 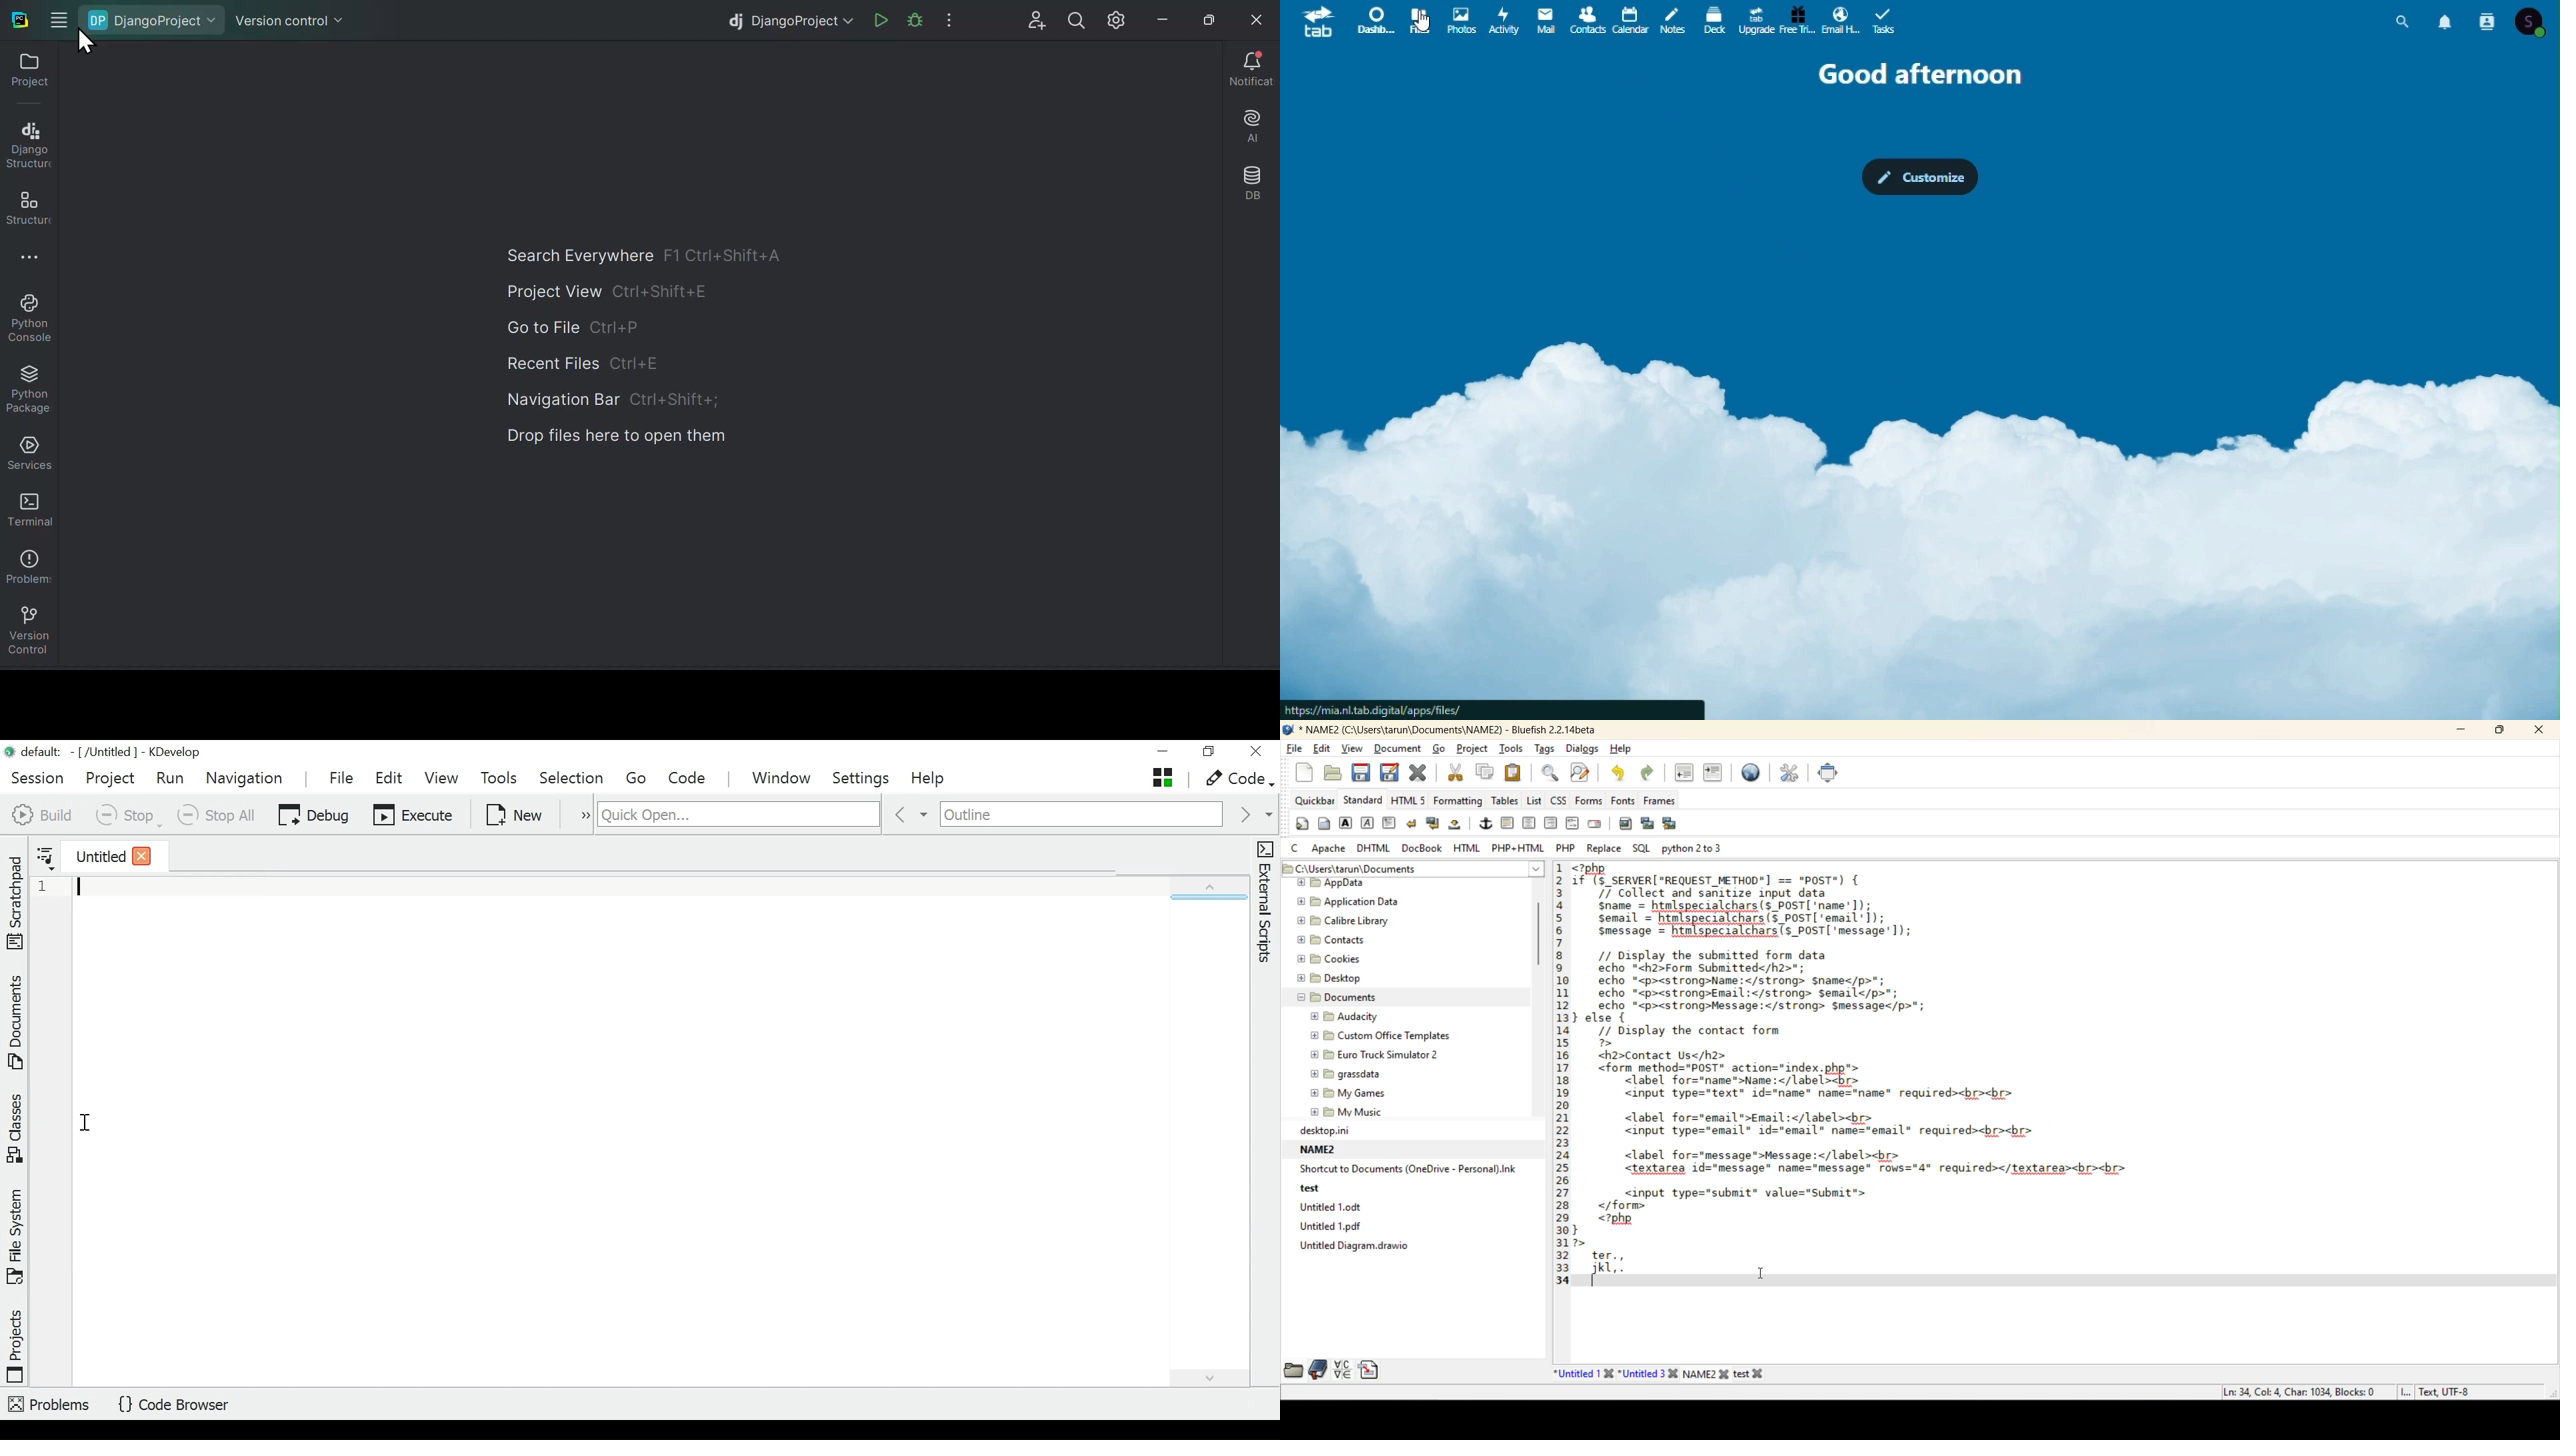 I want to click on mail, so click(x=1546, y=23).